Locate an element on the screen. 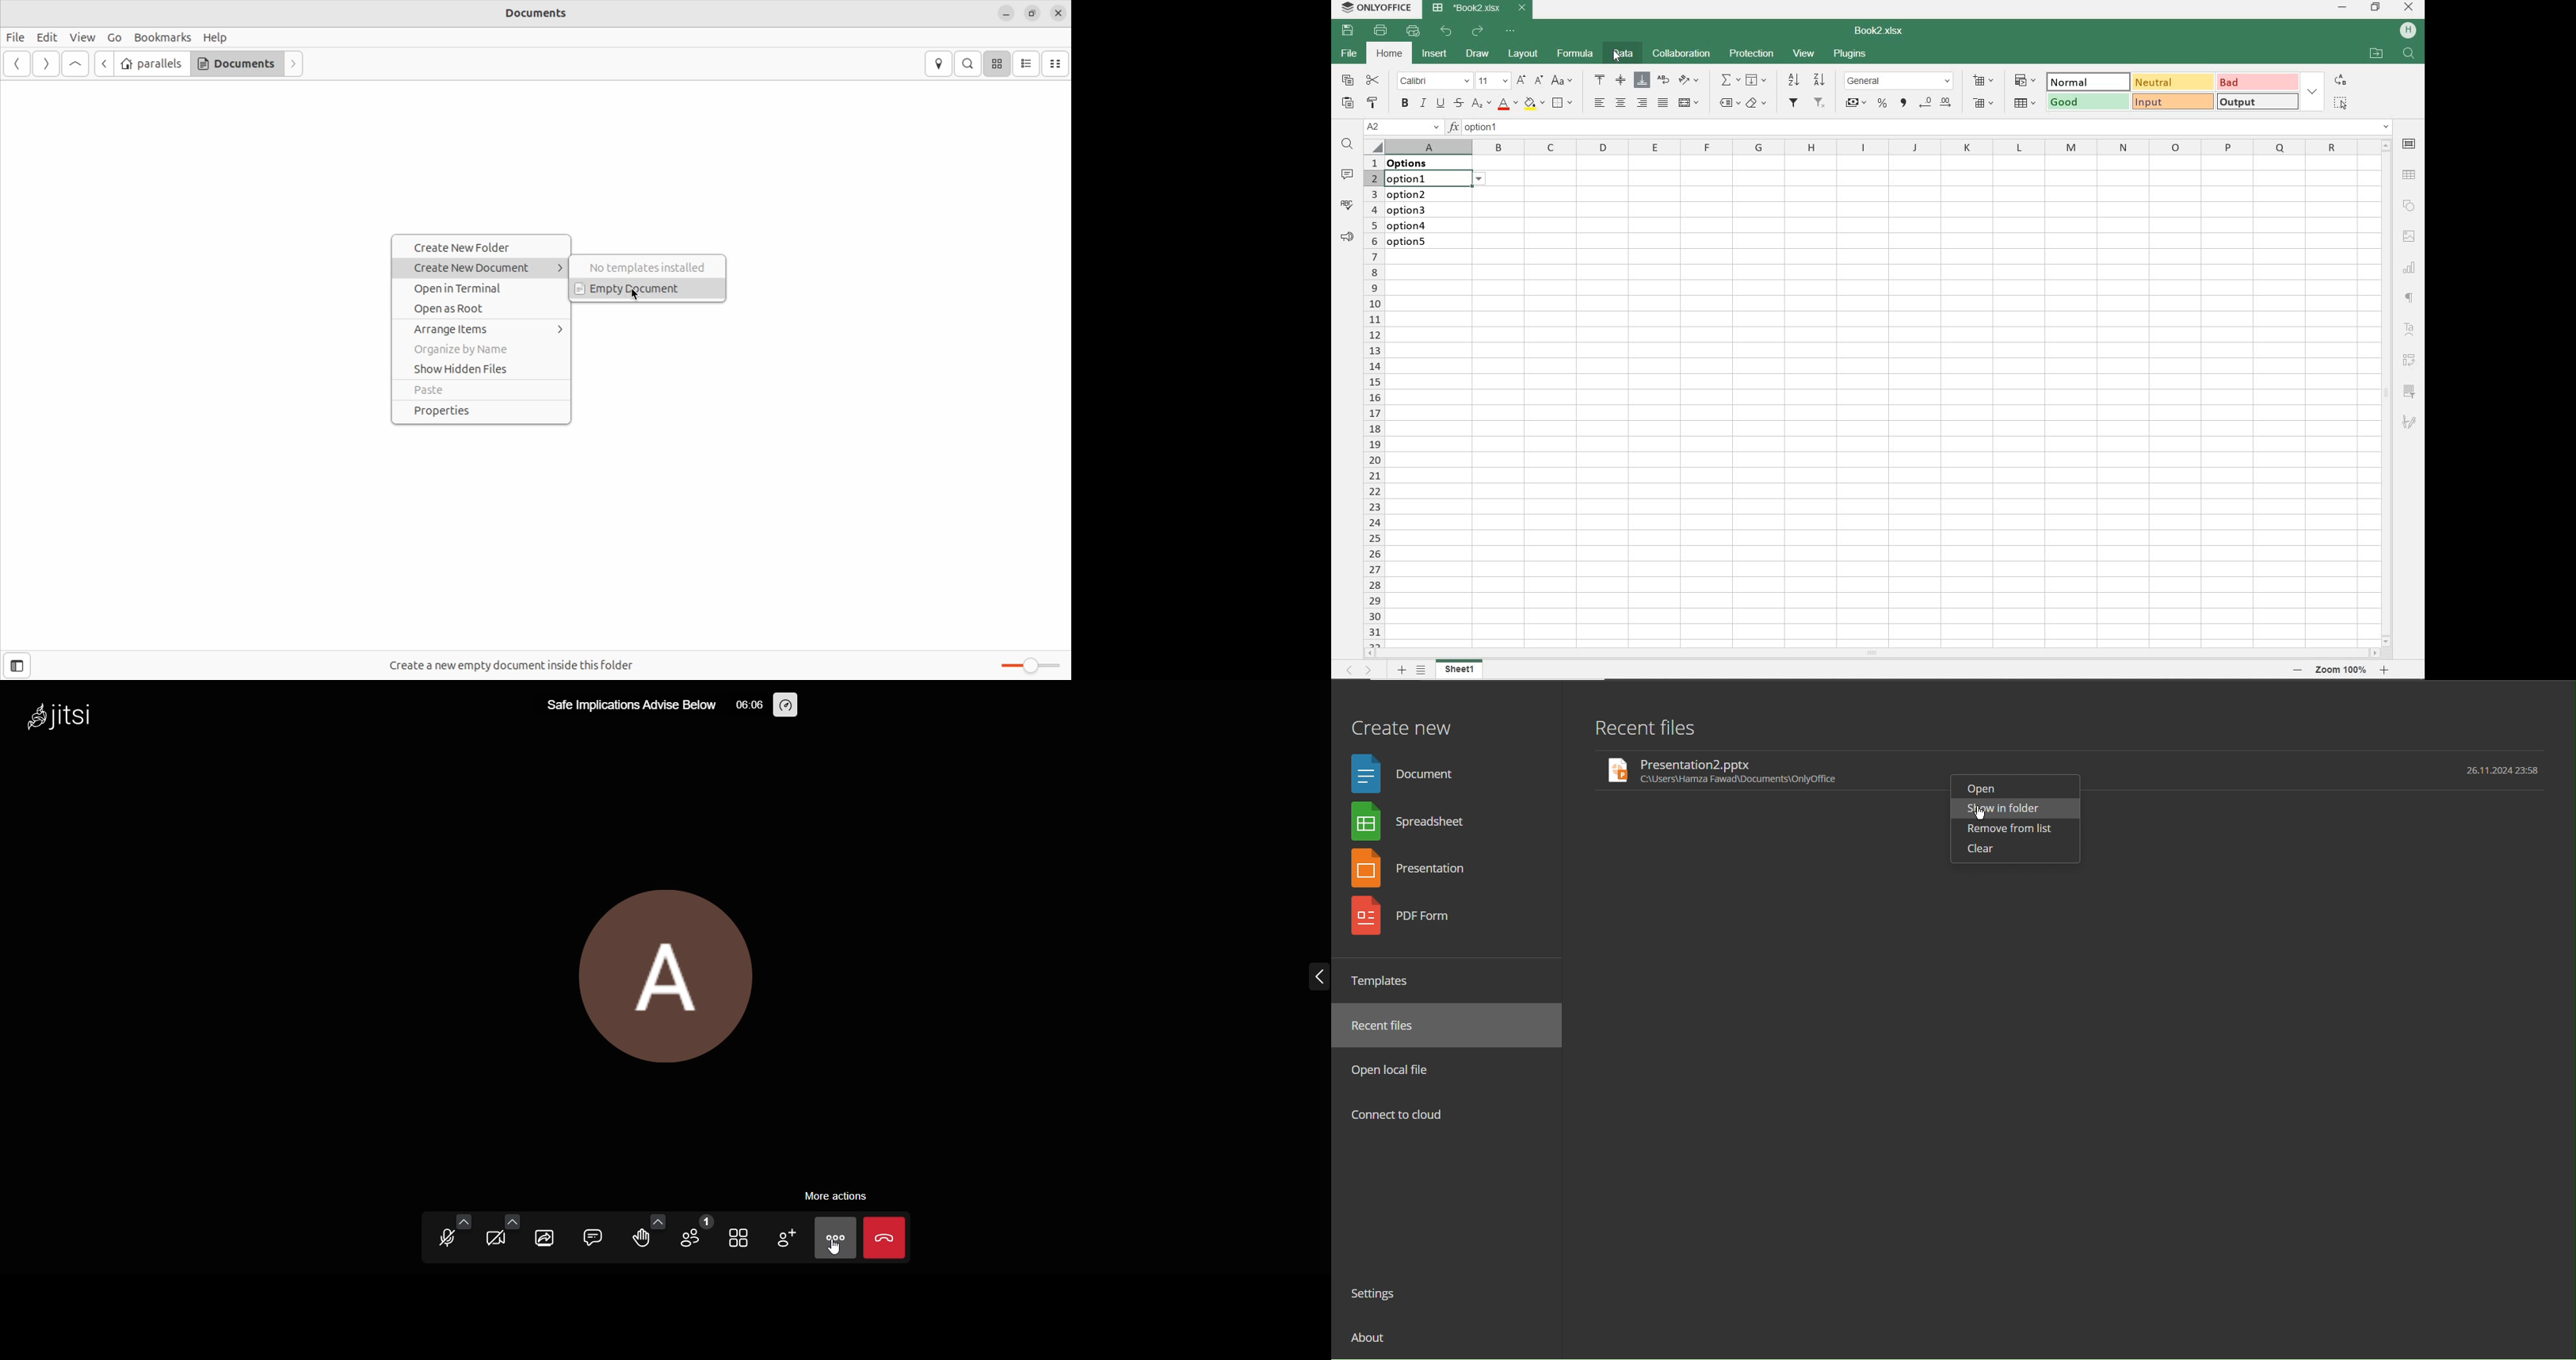 The width and height of the screenshot is (2576, 1372). Spreadsheet is located at coordinates (1413, 824).